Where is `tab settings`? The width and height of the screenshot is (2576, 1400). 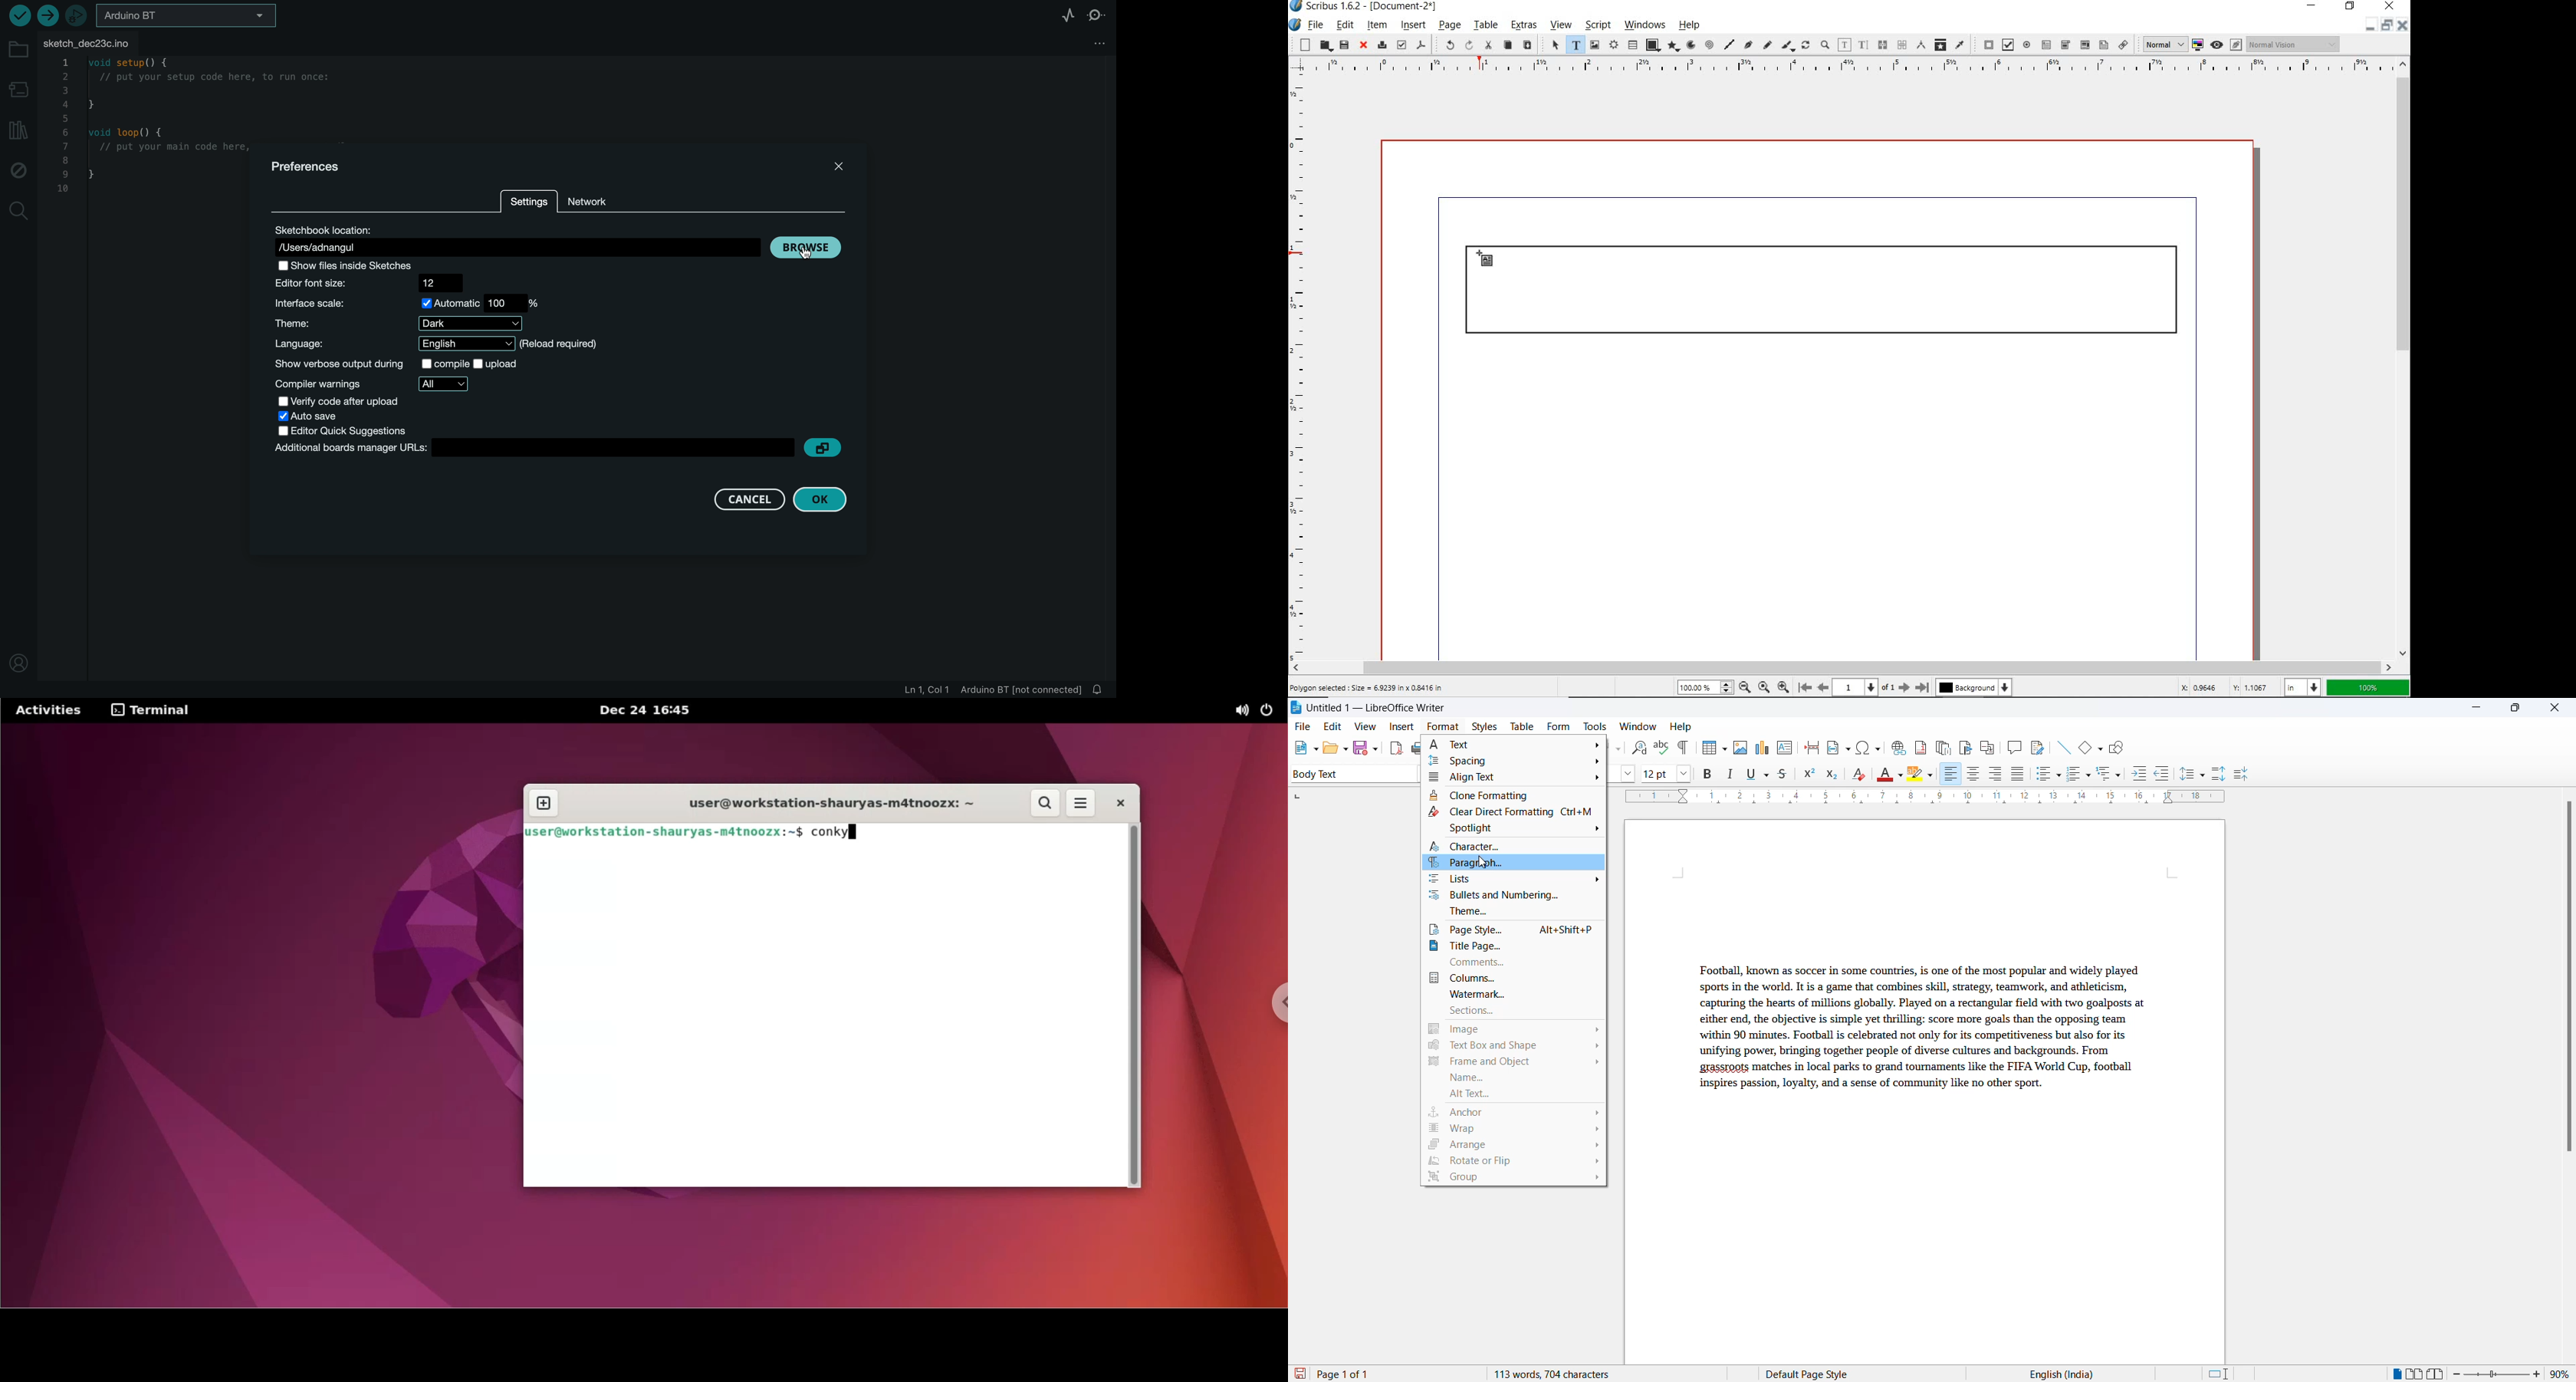
tab settings is located at coordinates (1096, 47).